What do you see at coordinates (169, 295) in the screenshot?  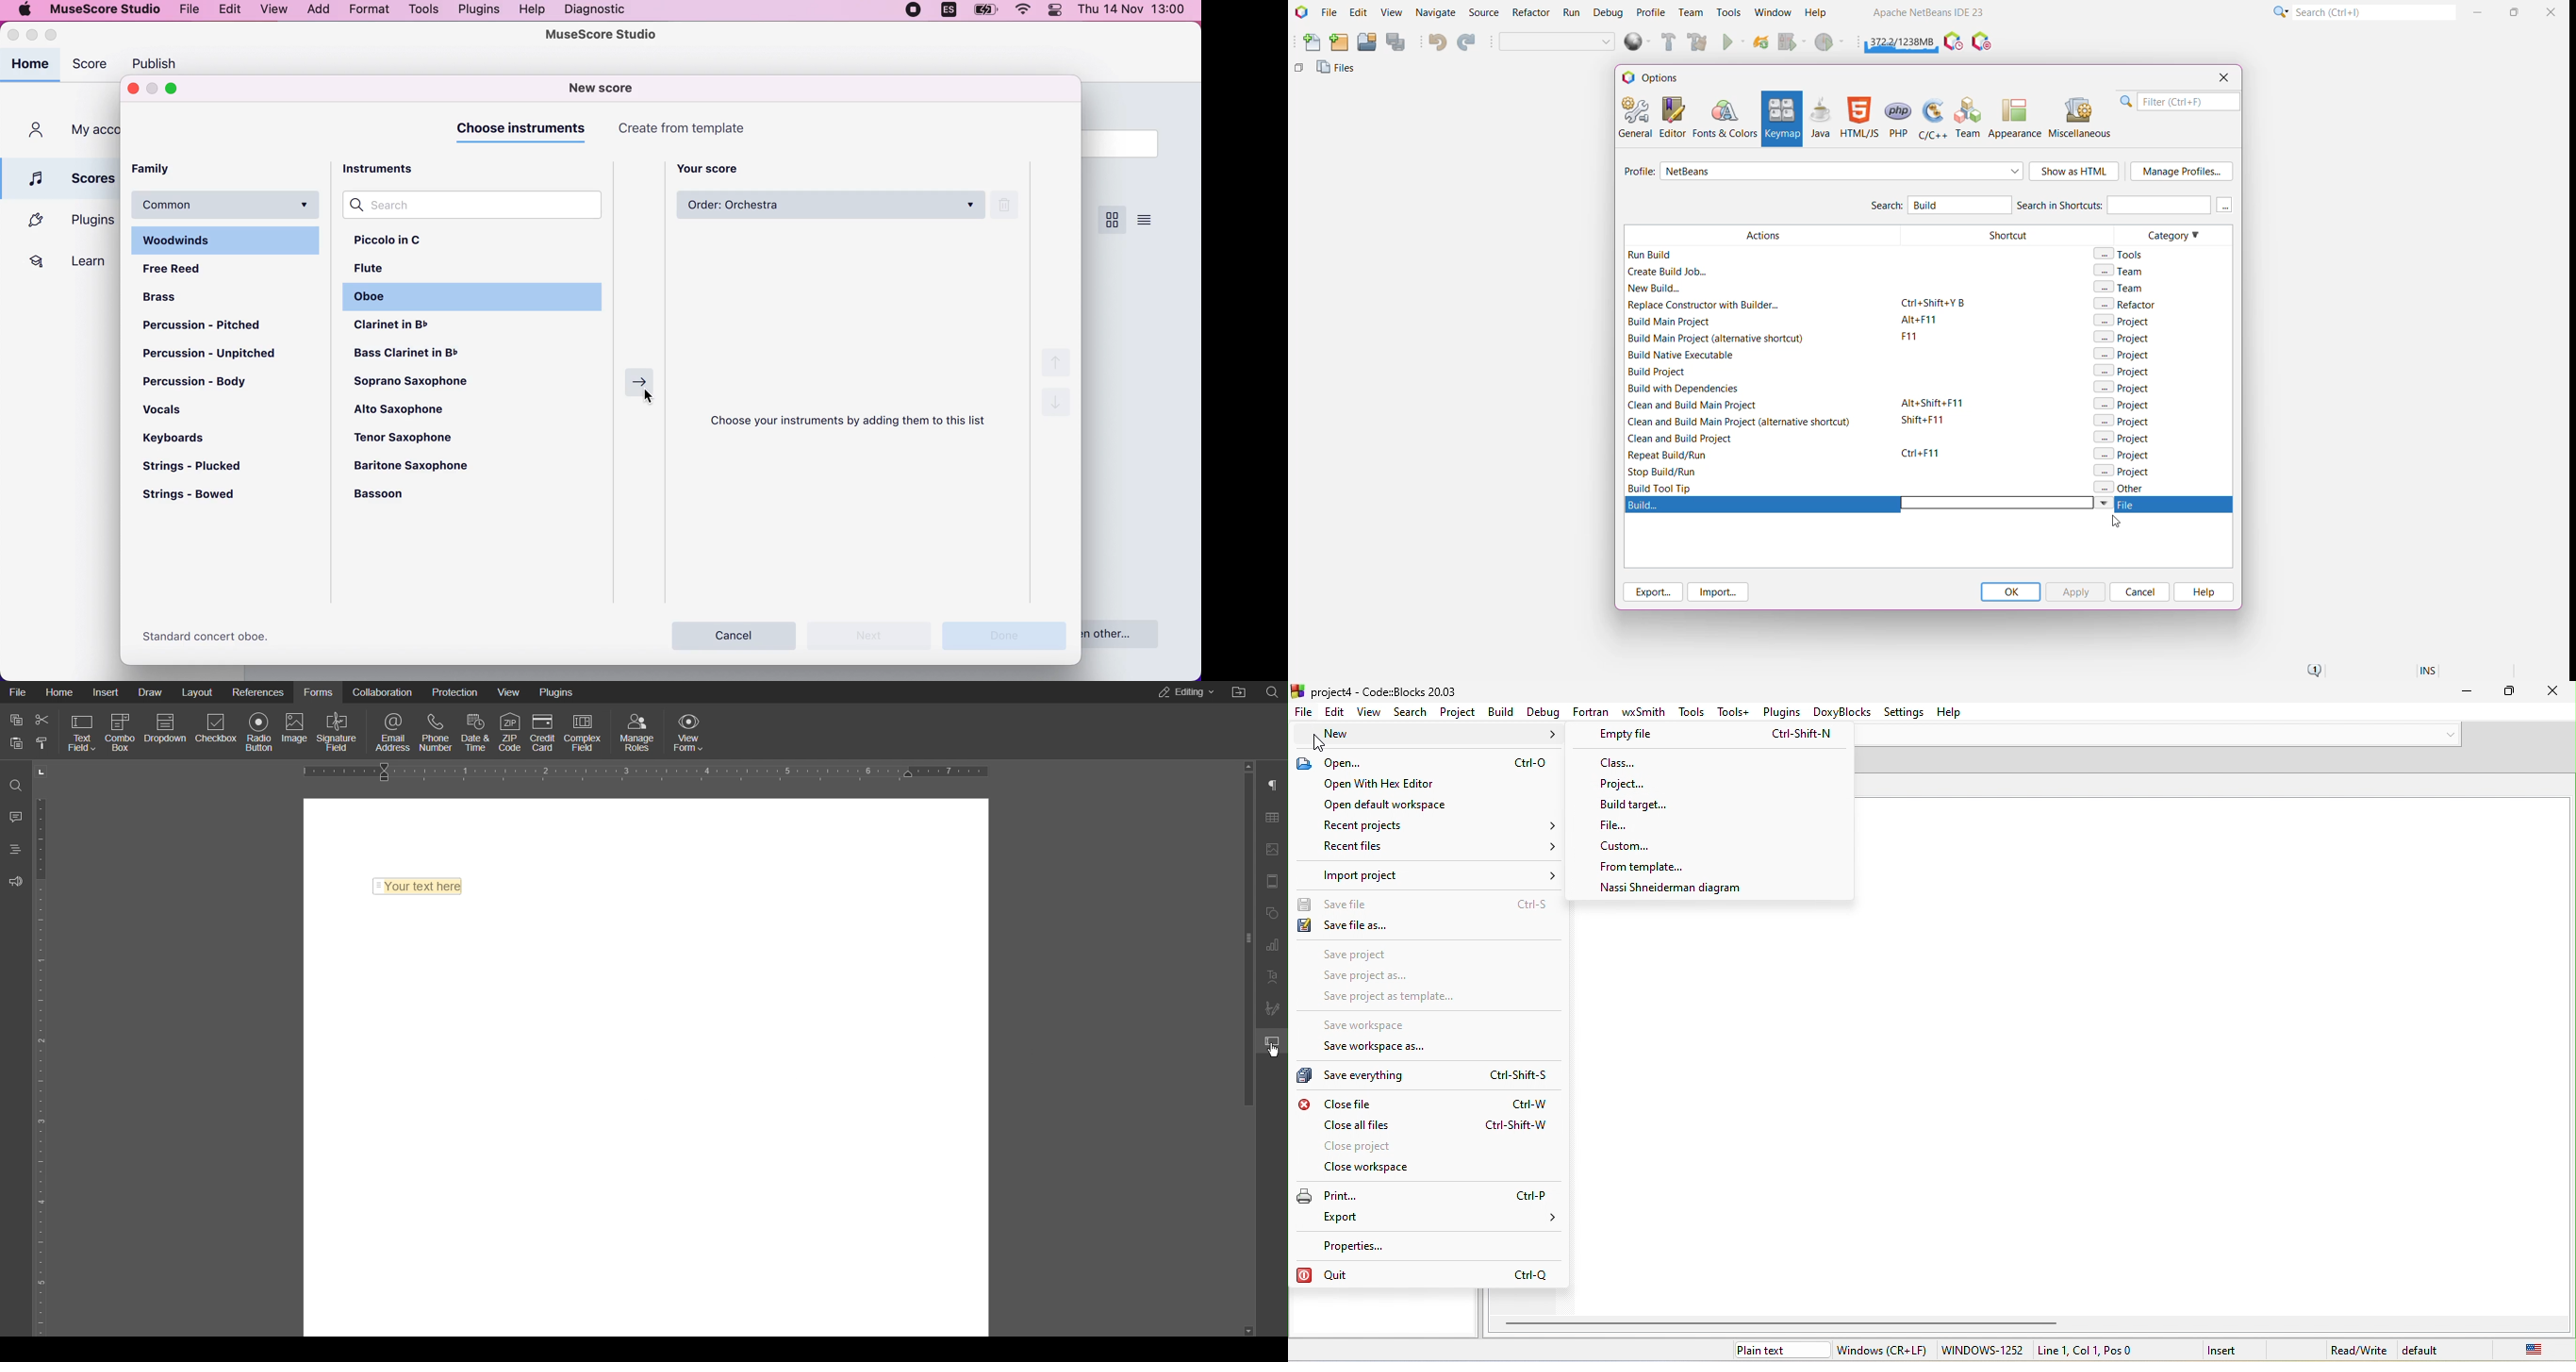 I see `brass` at bounding box center [169, 295].